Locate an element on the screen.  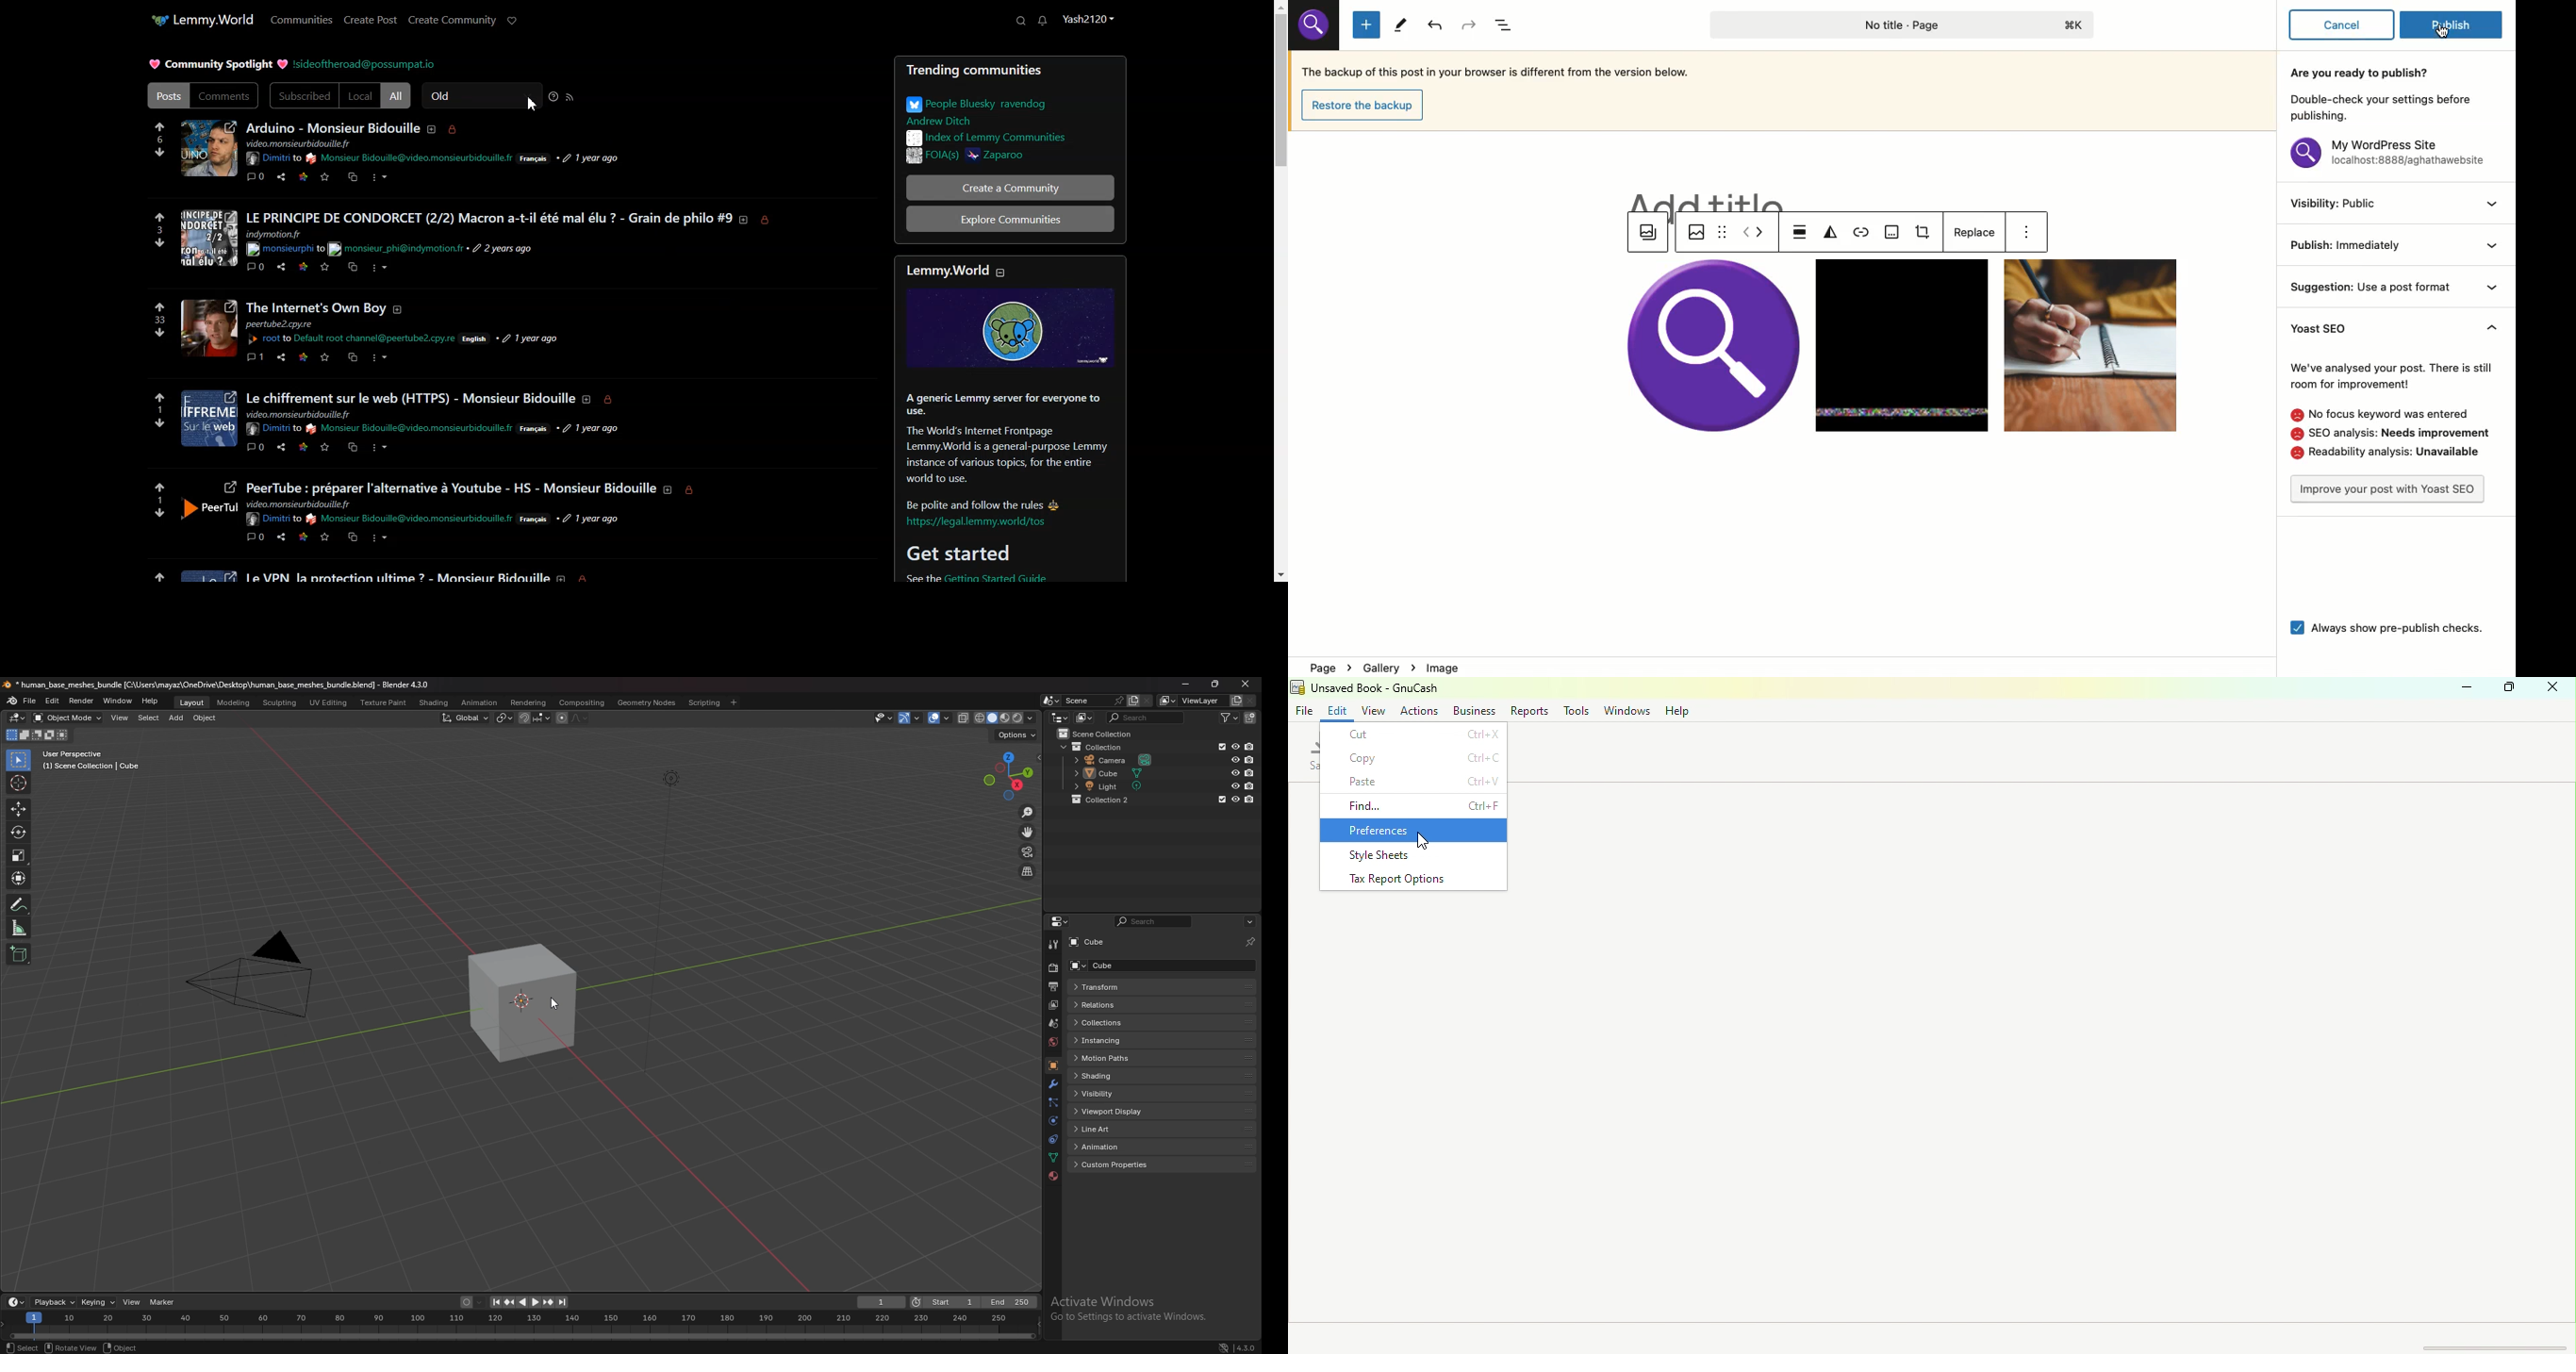
Text is located at coordinates (1002, 111).